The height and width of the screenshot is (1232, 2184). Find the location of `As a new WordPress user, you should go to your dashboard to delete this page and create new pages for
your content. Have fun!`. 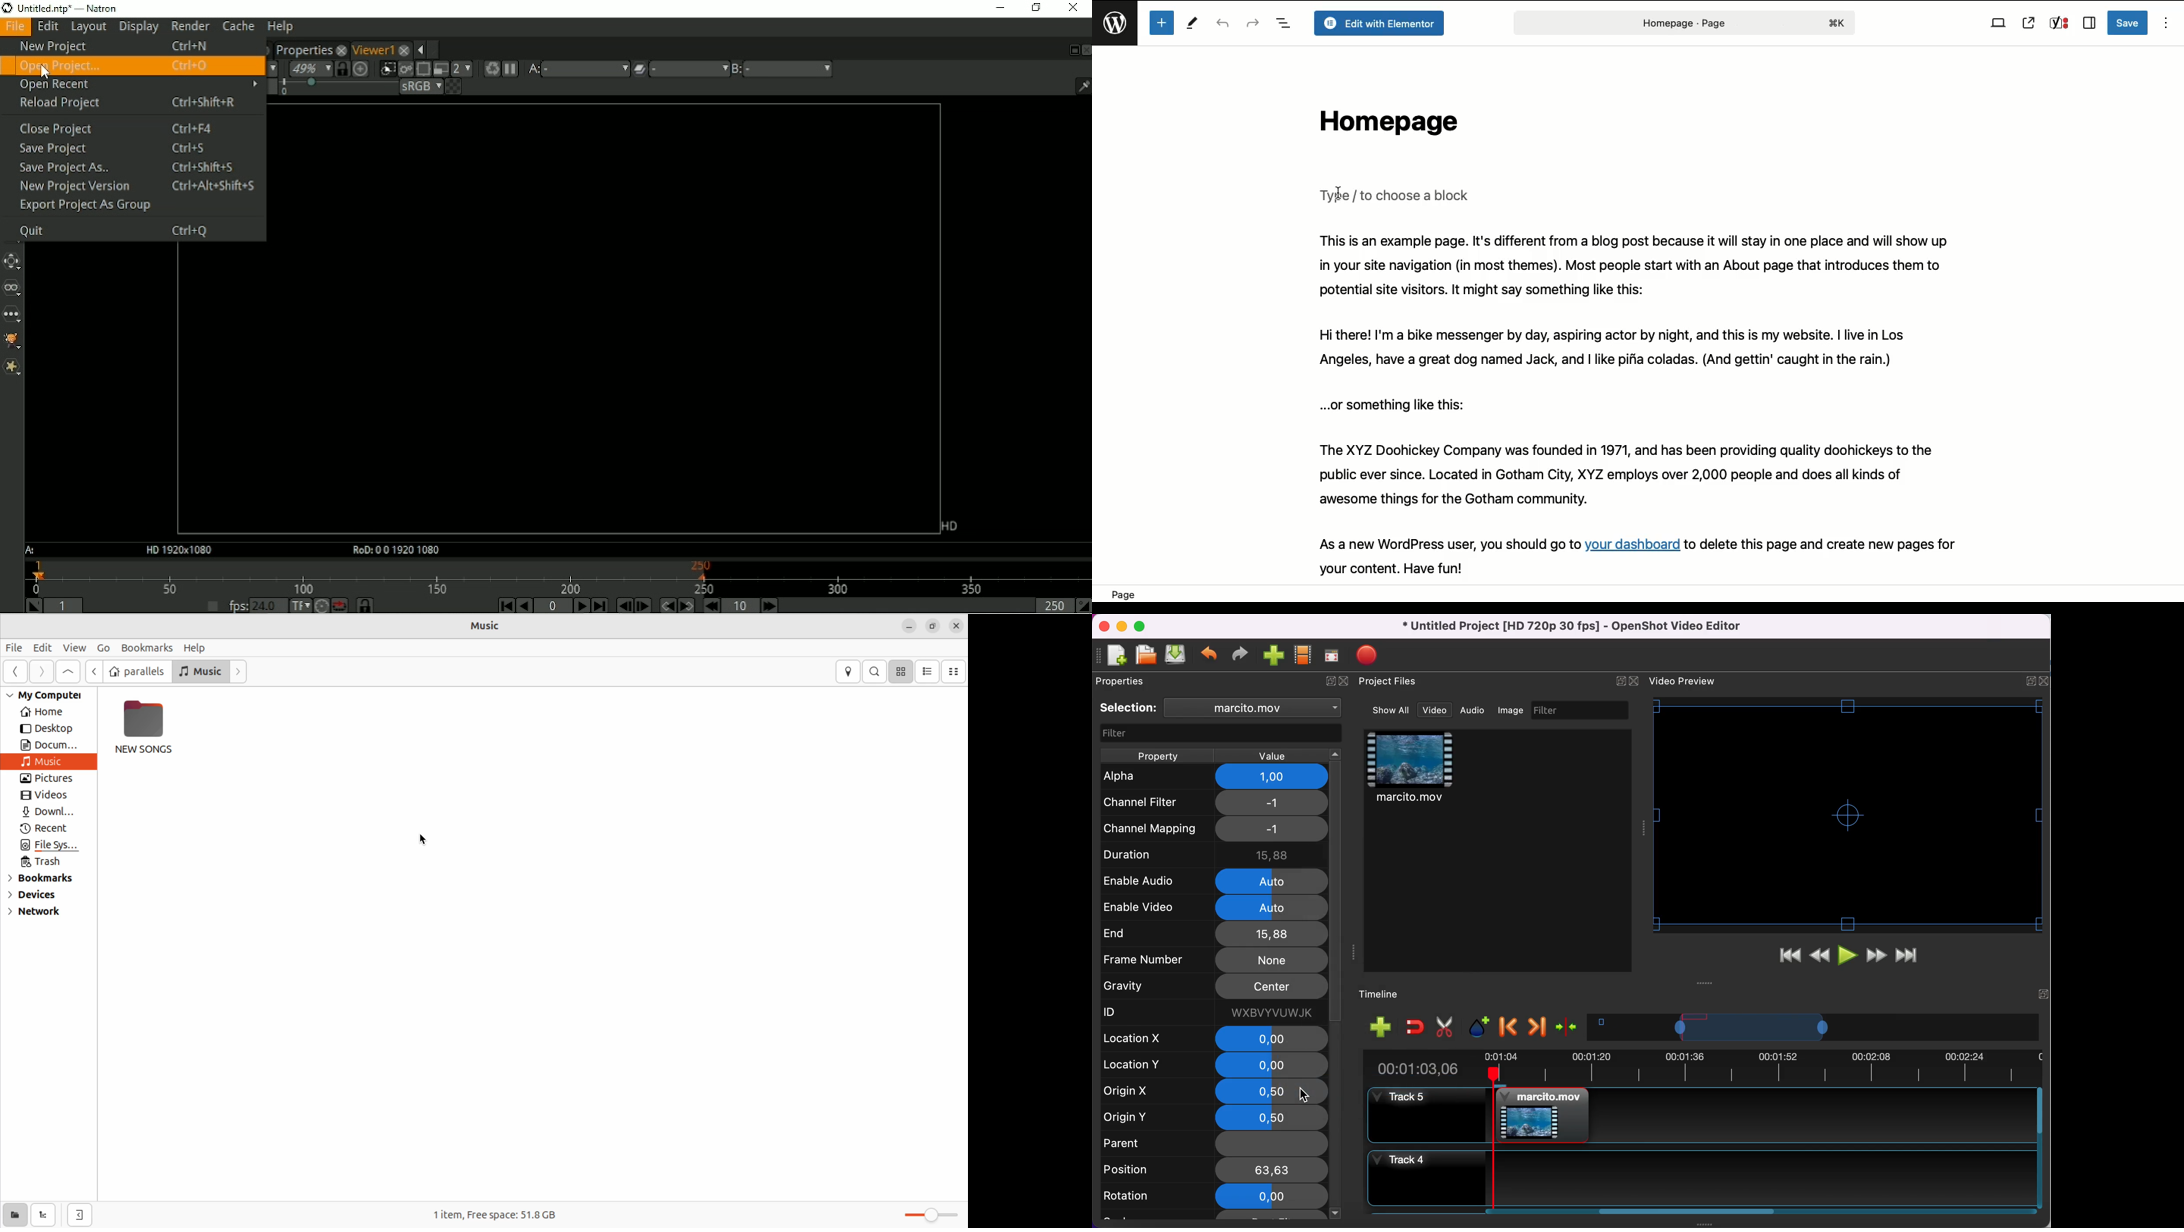

As a new WordPress user, you should go to your dashboard to delete this page and create new pages for
your content. Have fun! is located at coordinates (1655, 555).